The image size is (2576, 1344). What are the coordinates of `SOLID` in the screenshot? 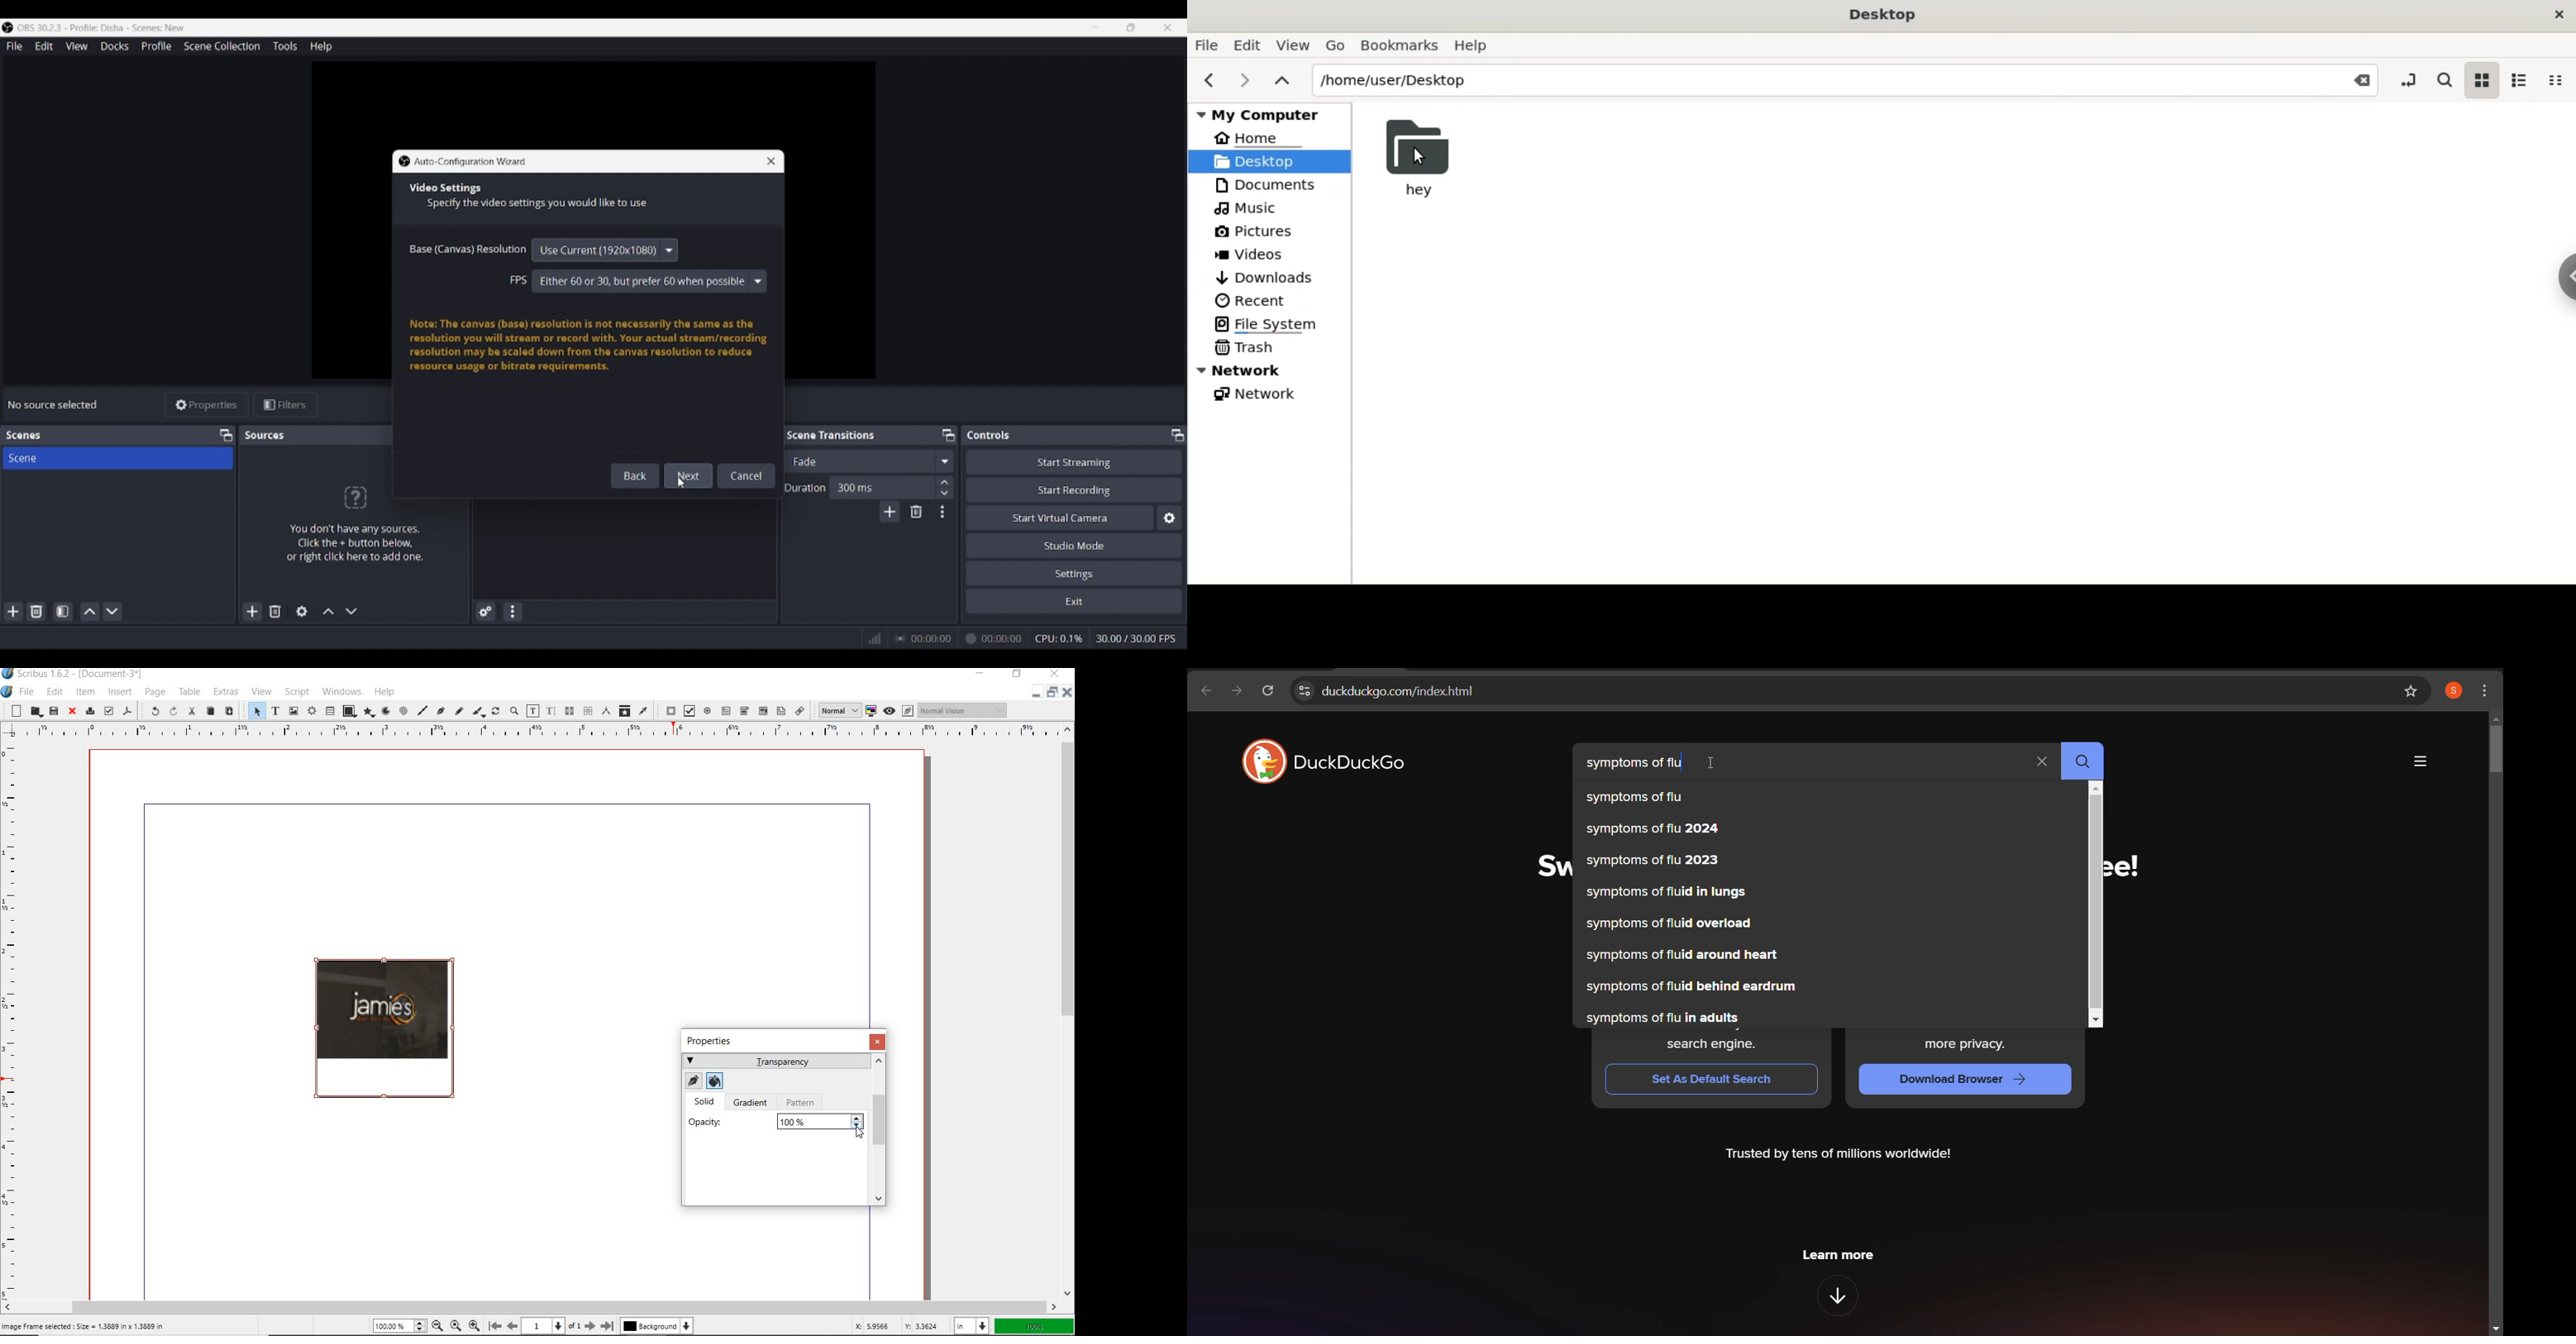 It's located at (706, 1102).